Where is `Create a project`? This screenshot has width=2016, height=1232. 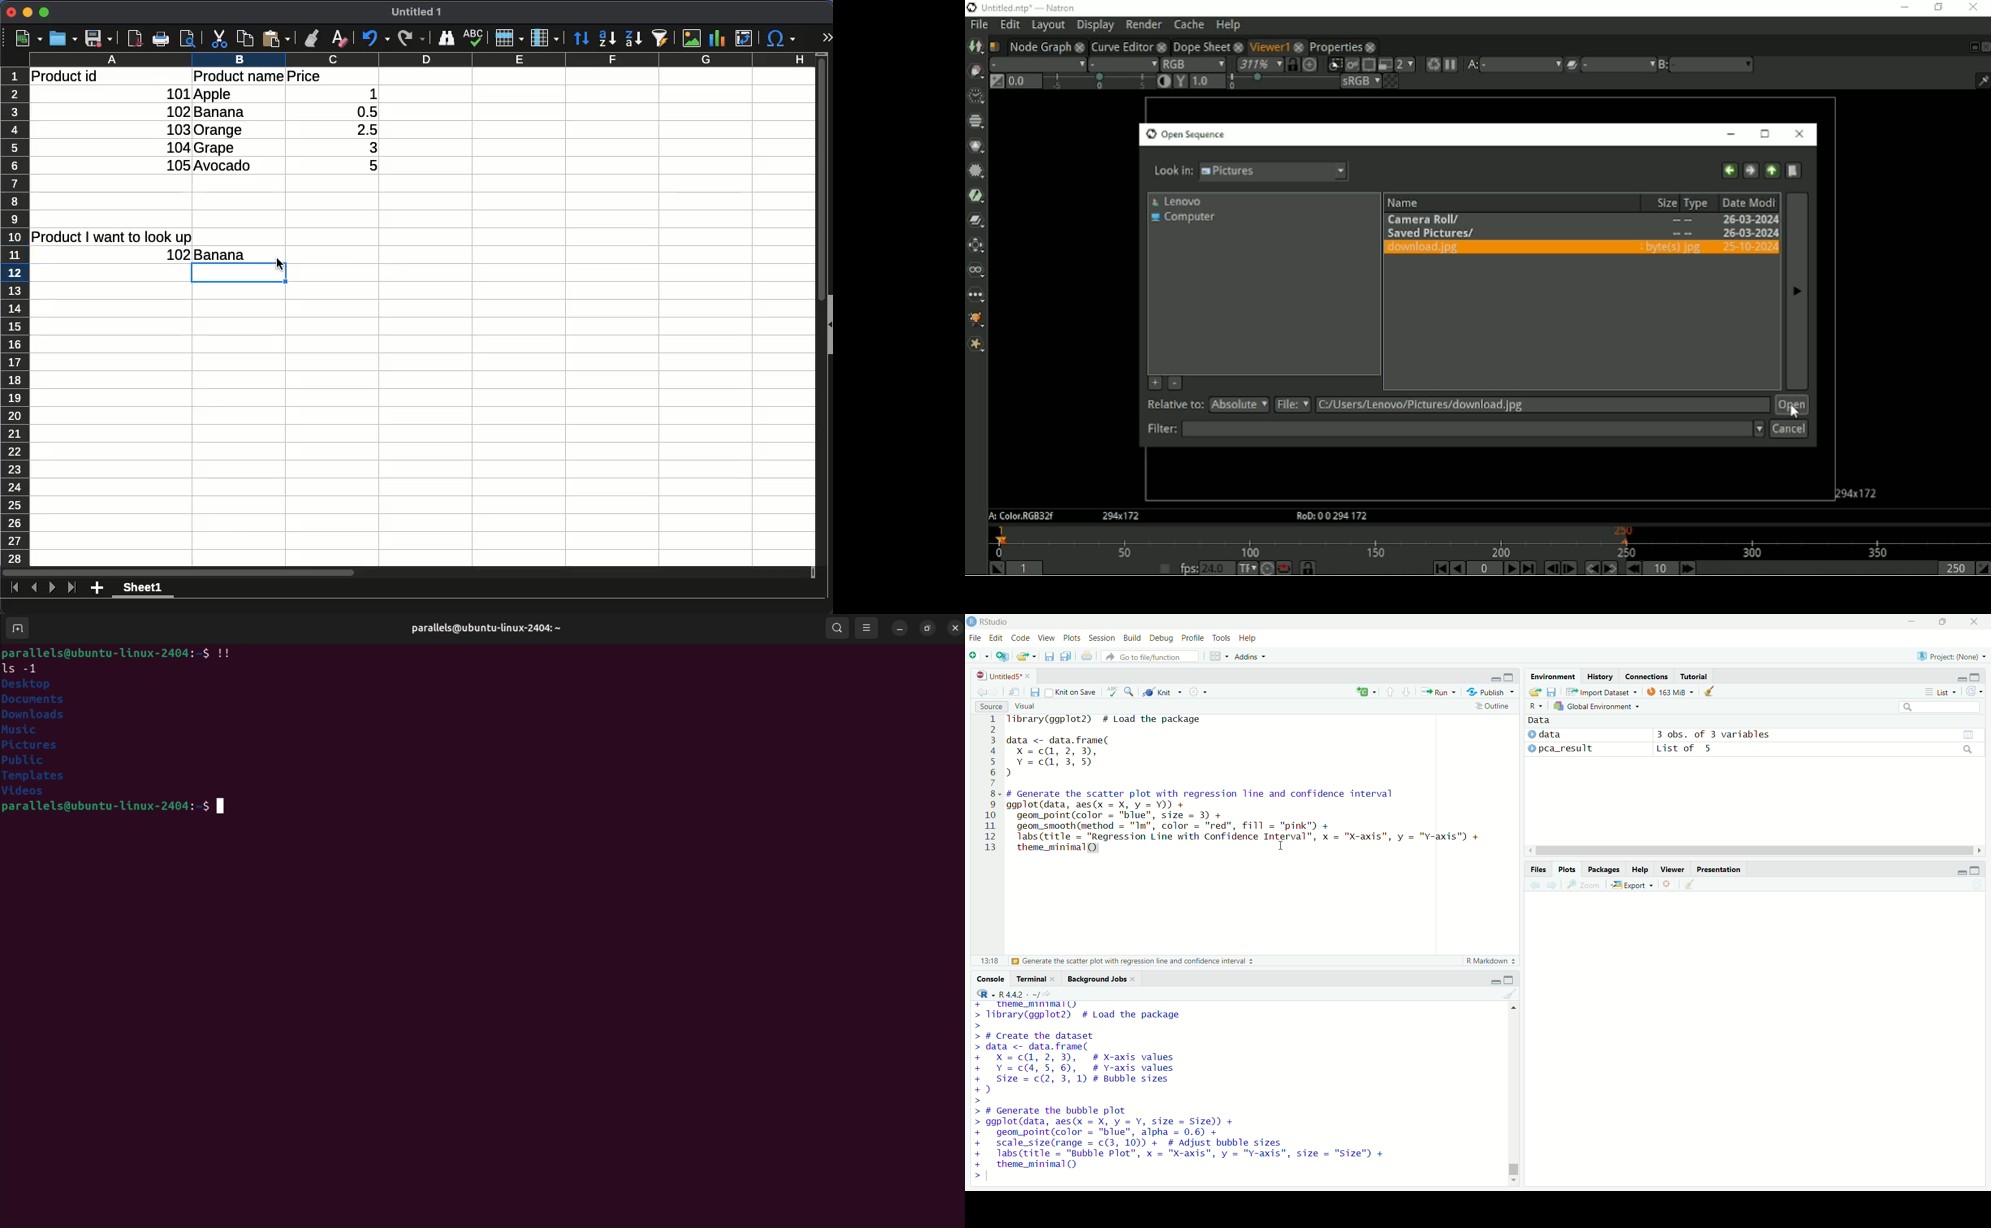
Create a project is located at coordinates (1001, 656).